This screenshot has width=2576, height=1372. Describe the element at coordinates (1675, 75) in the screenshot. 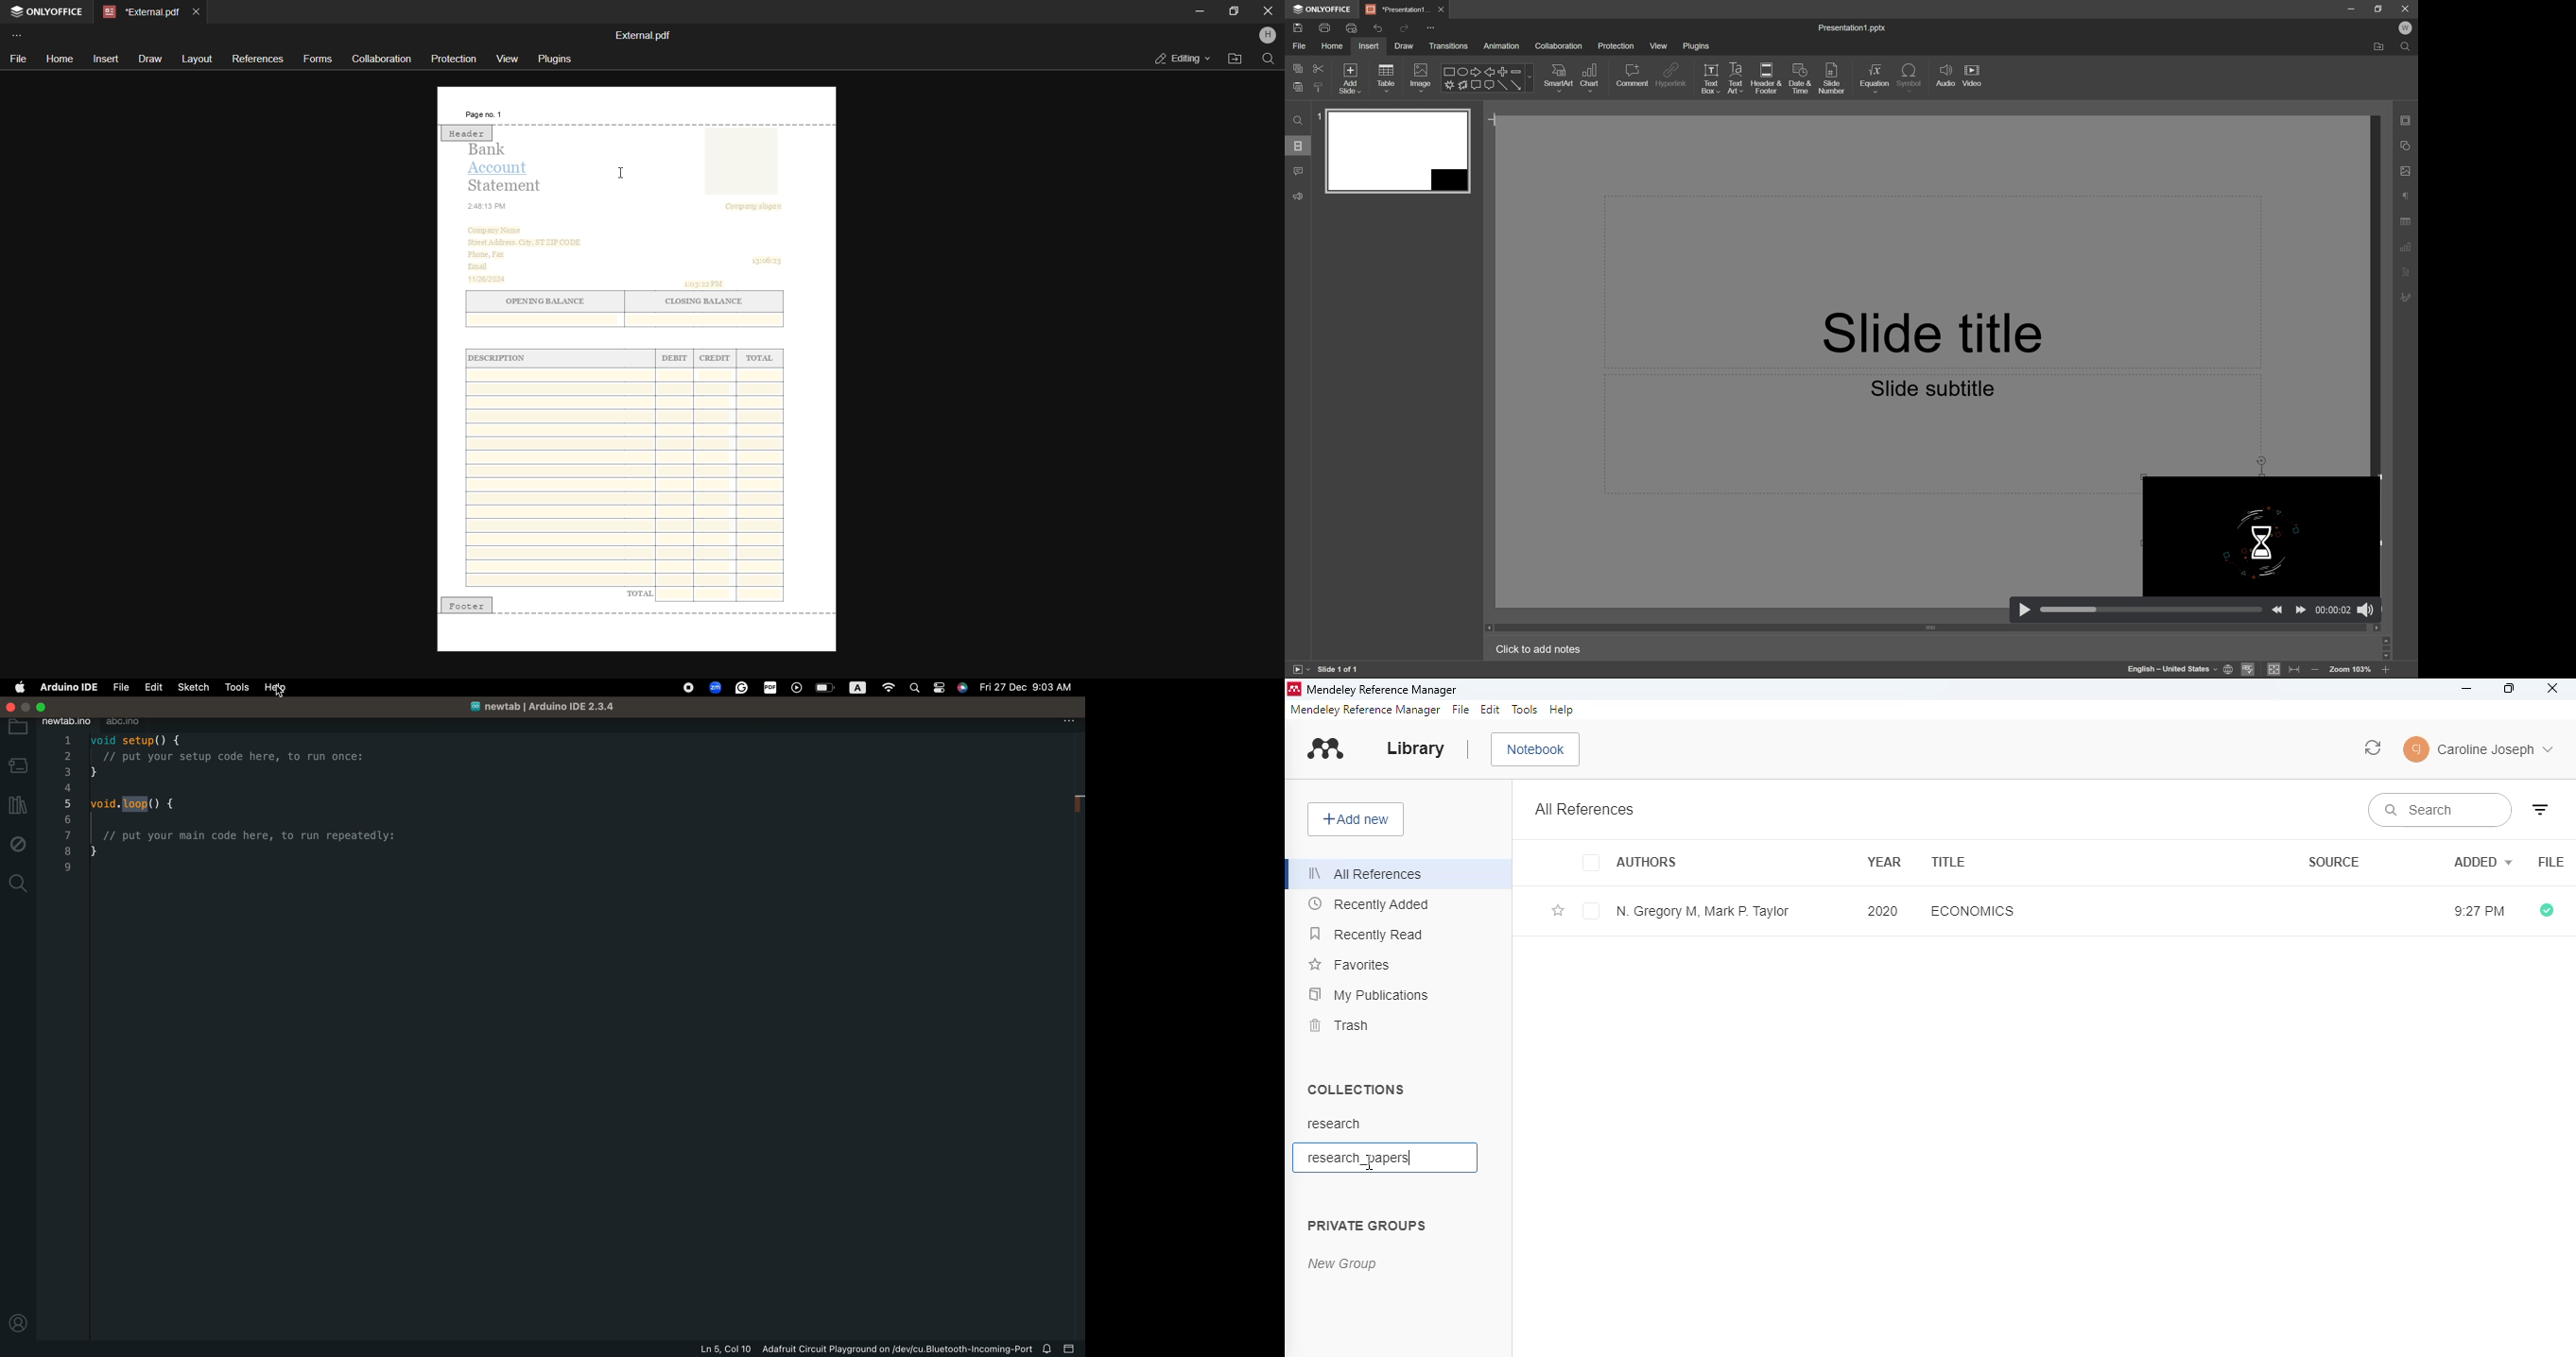

I see `hyperlink` at that location.